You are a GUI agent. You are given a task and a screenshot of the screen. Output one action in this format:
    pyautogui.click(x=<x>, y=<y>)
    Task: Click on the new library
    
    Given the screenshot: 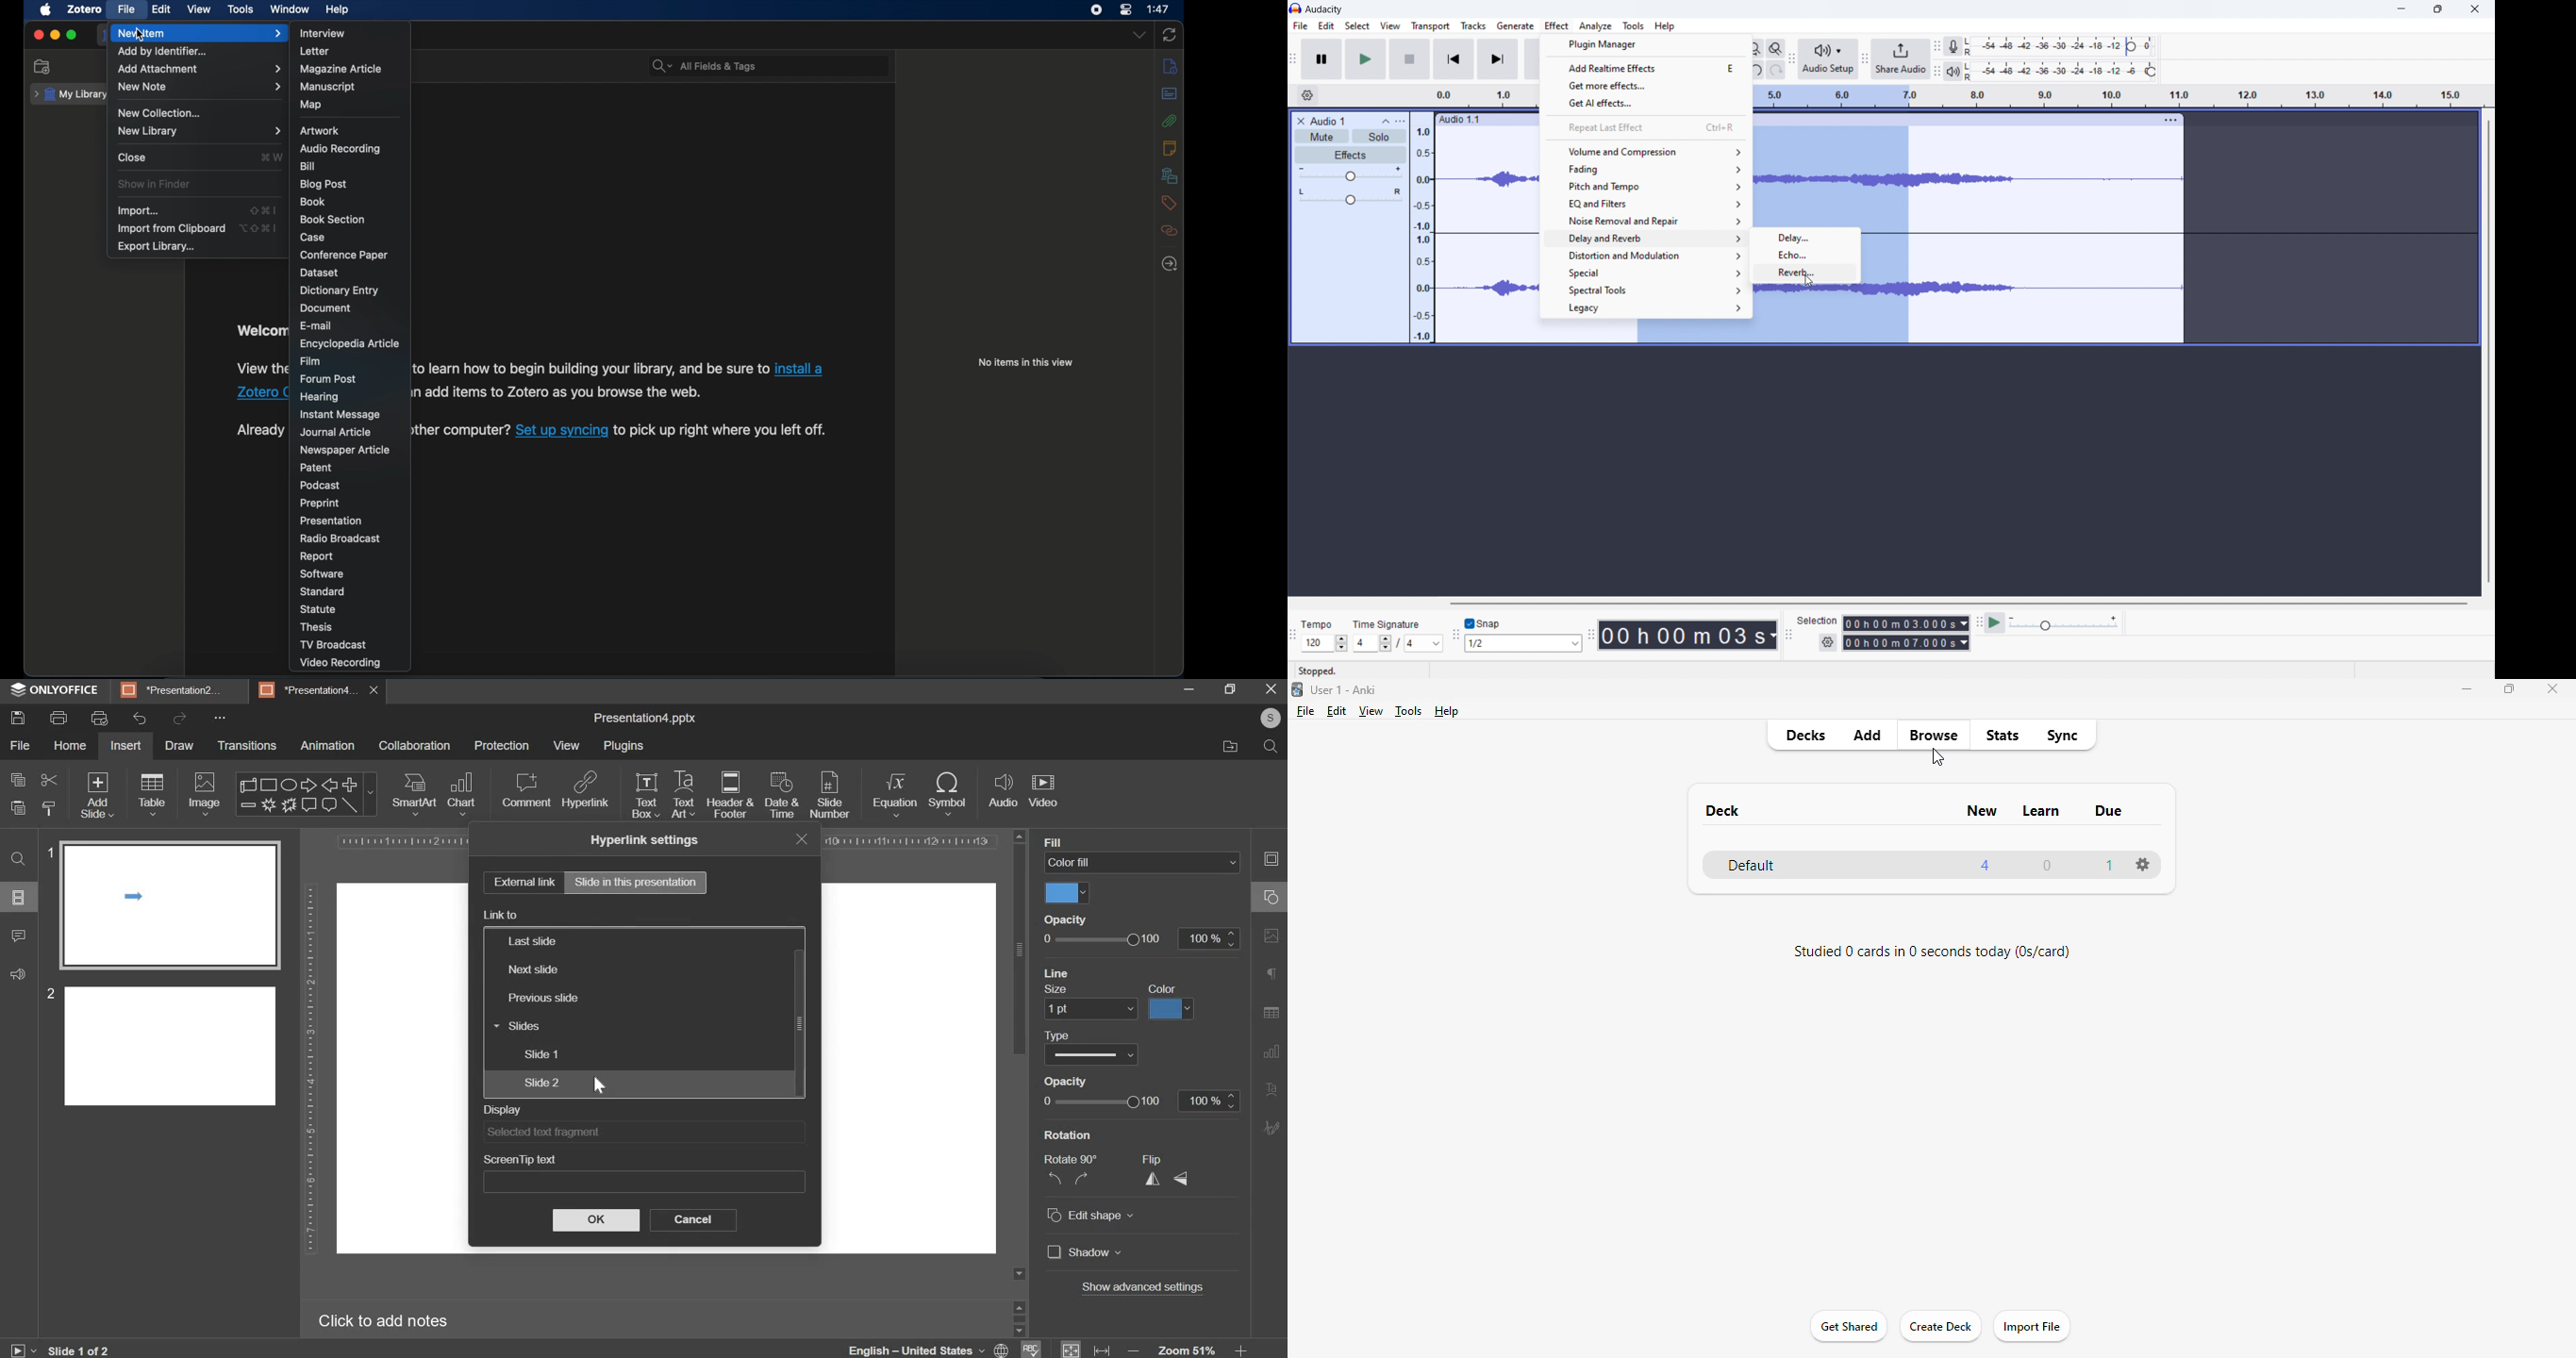 What is the action you would take?
    pyautogui.click(x=199, y=131)
    